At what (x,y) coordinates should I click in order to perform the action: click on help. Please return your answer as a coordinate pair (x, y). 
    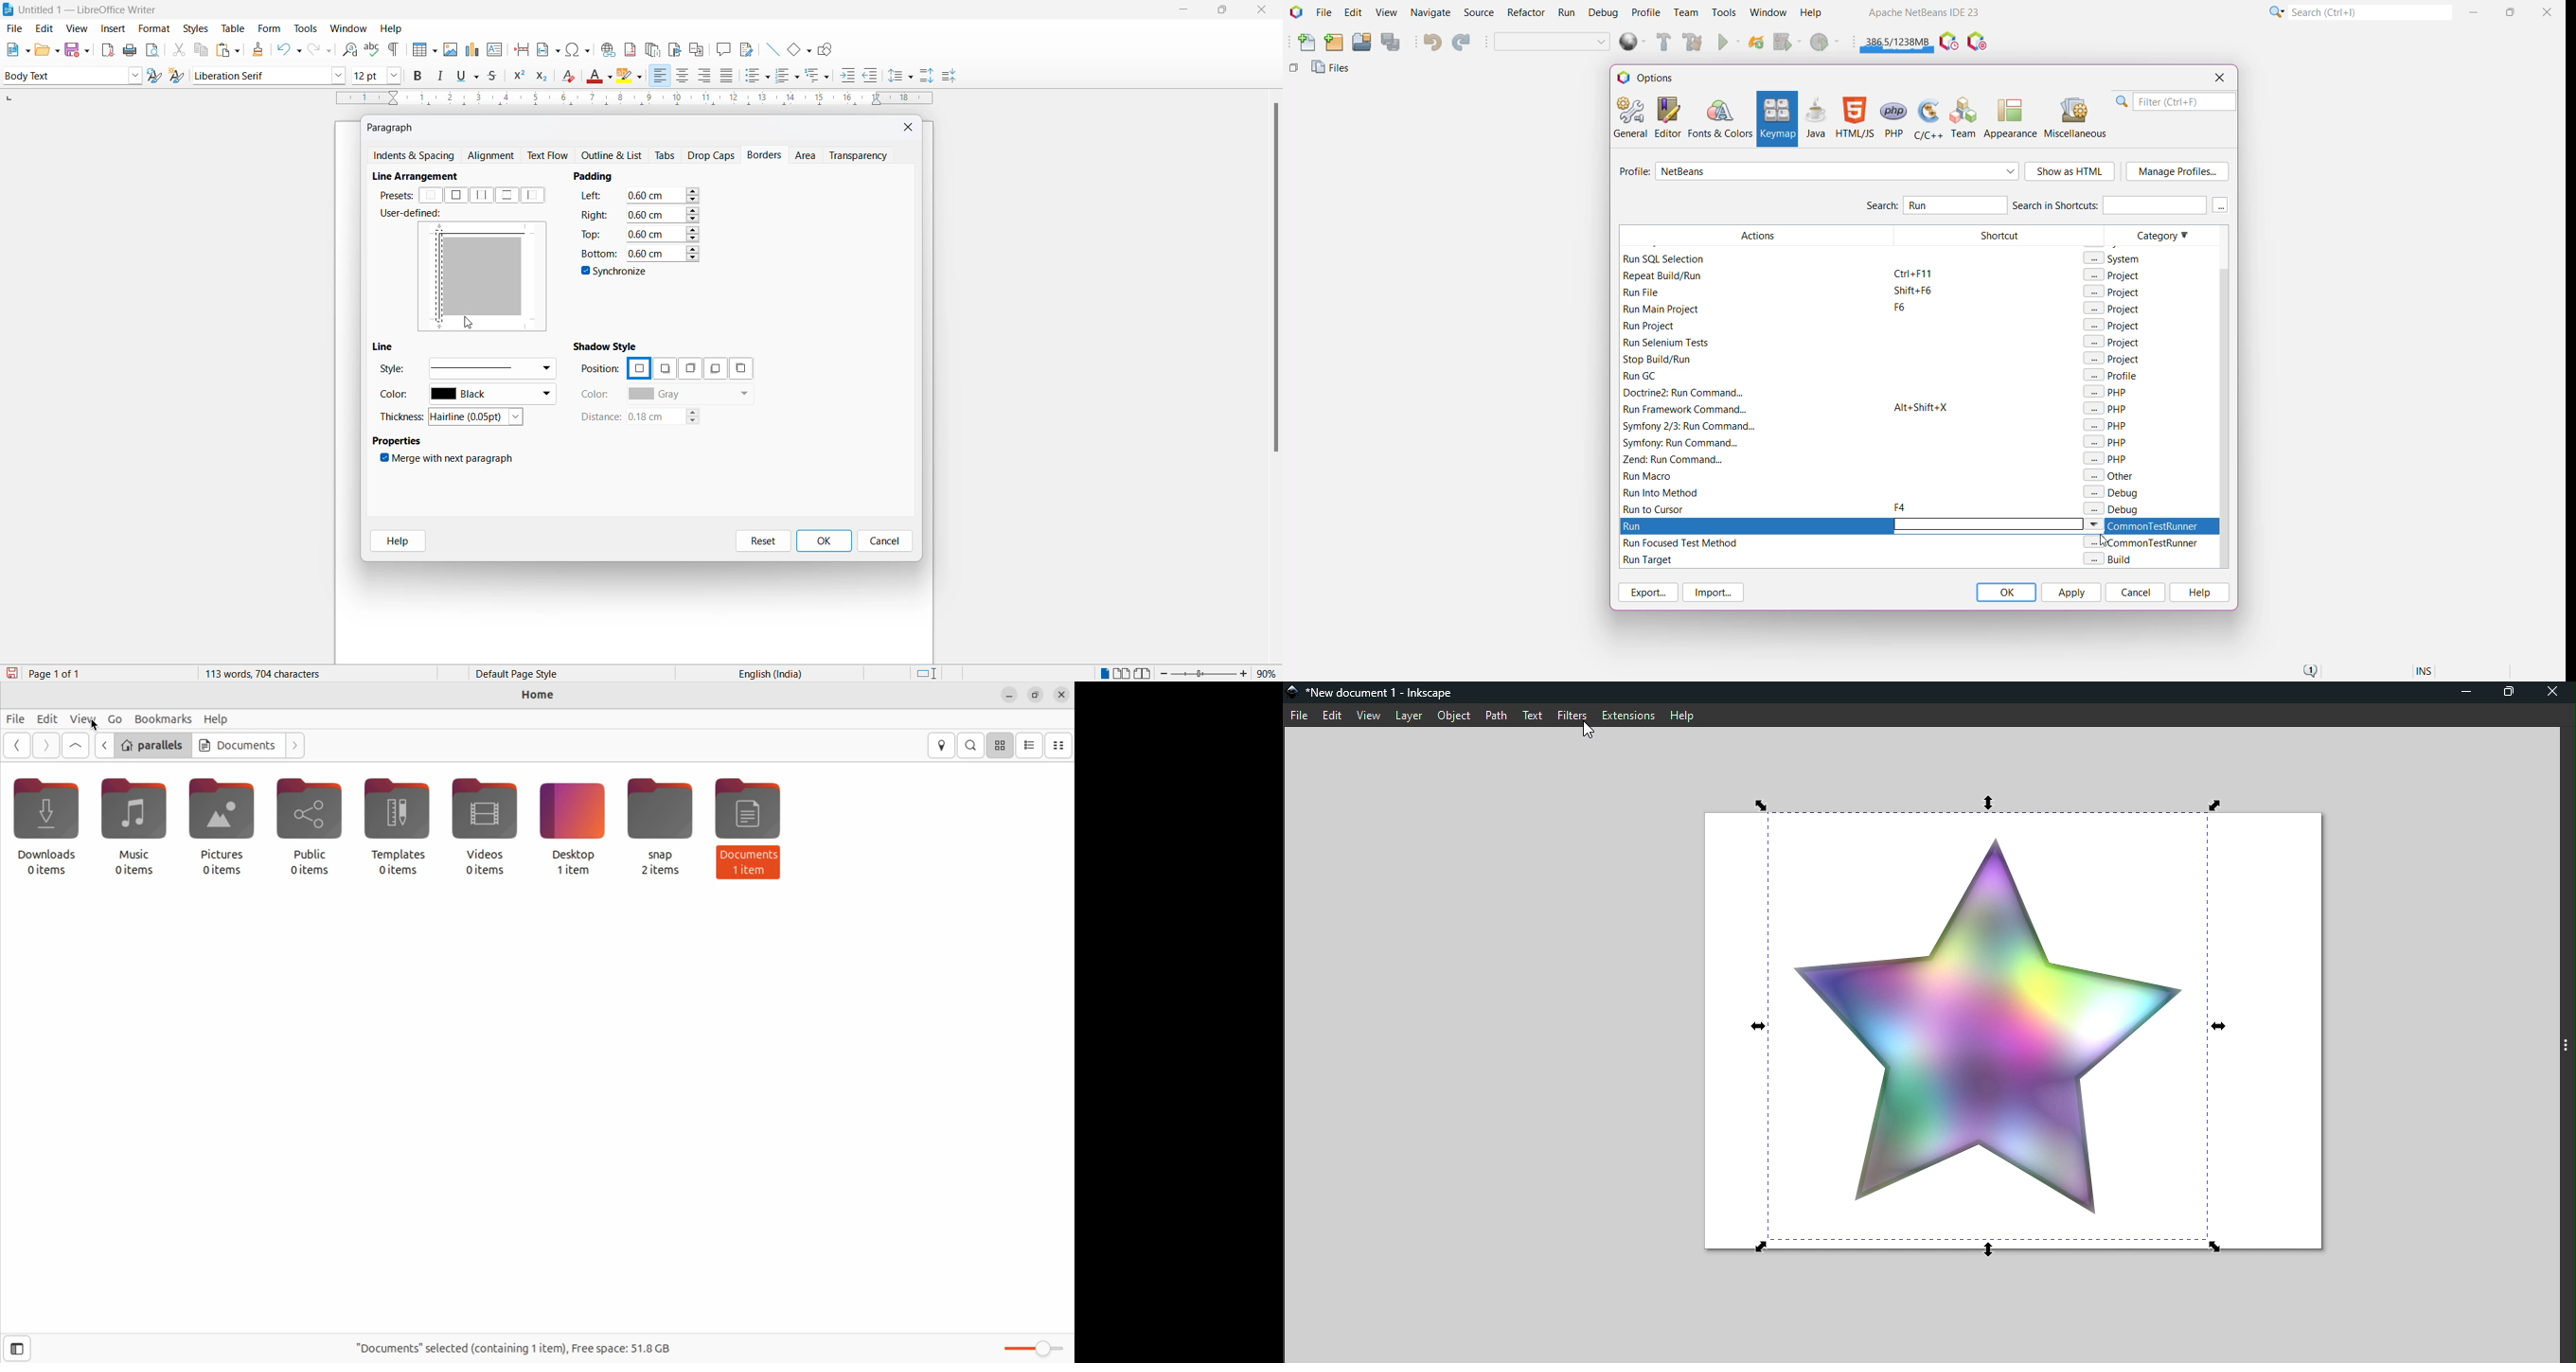
    Looking at the image, I should click on (394, 541).